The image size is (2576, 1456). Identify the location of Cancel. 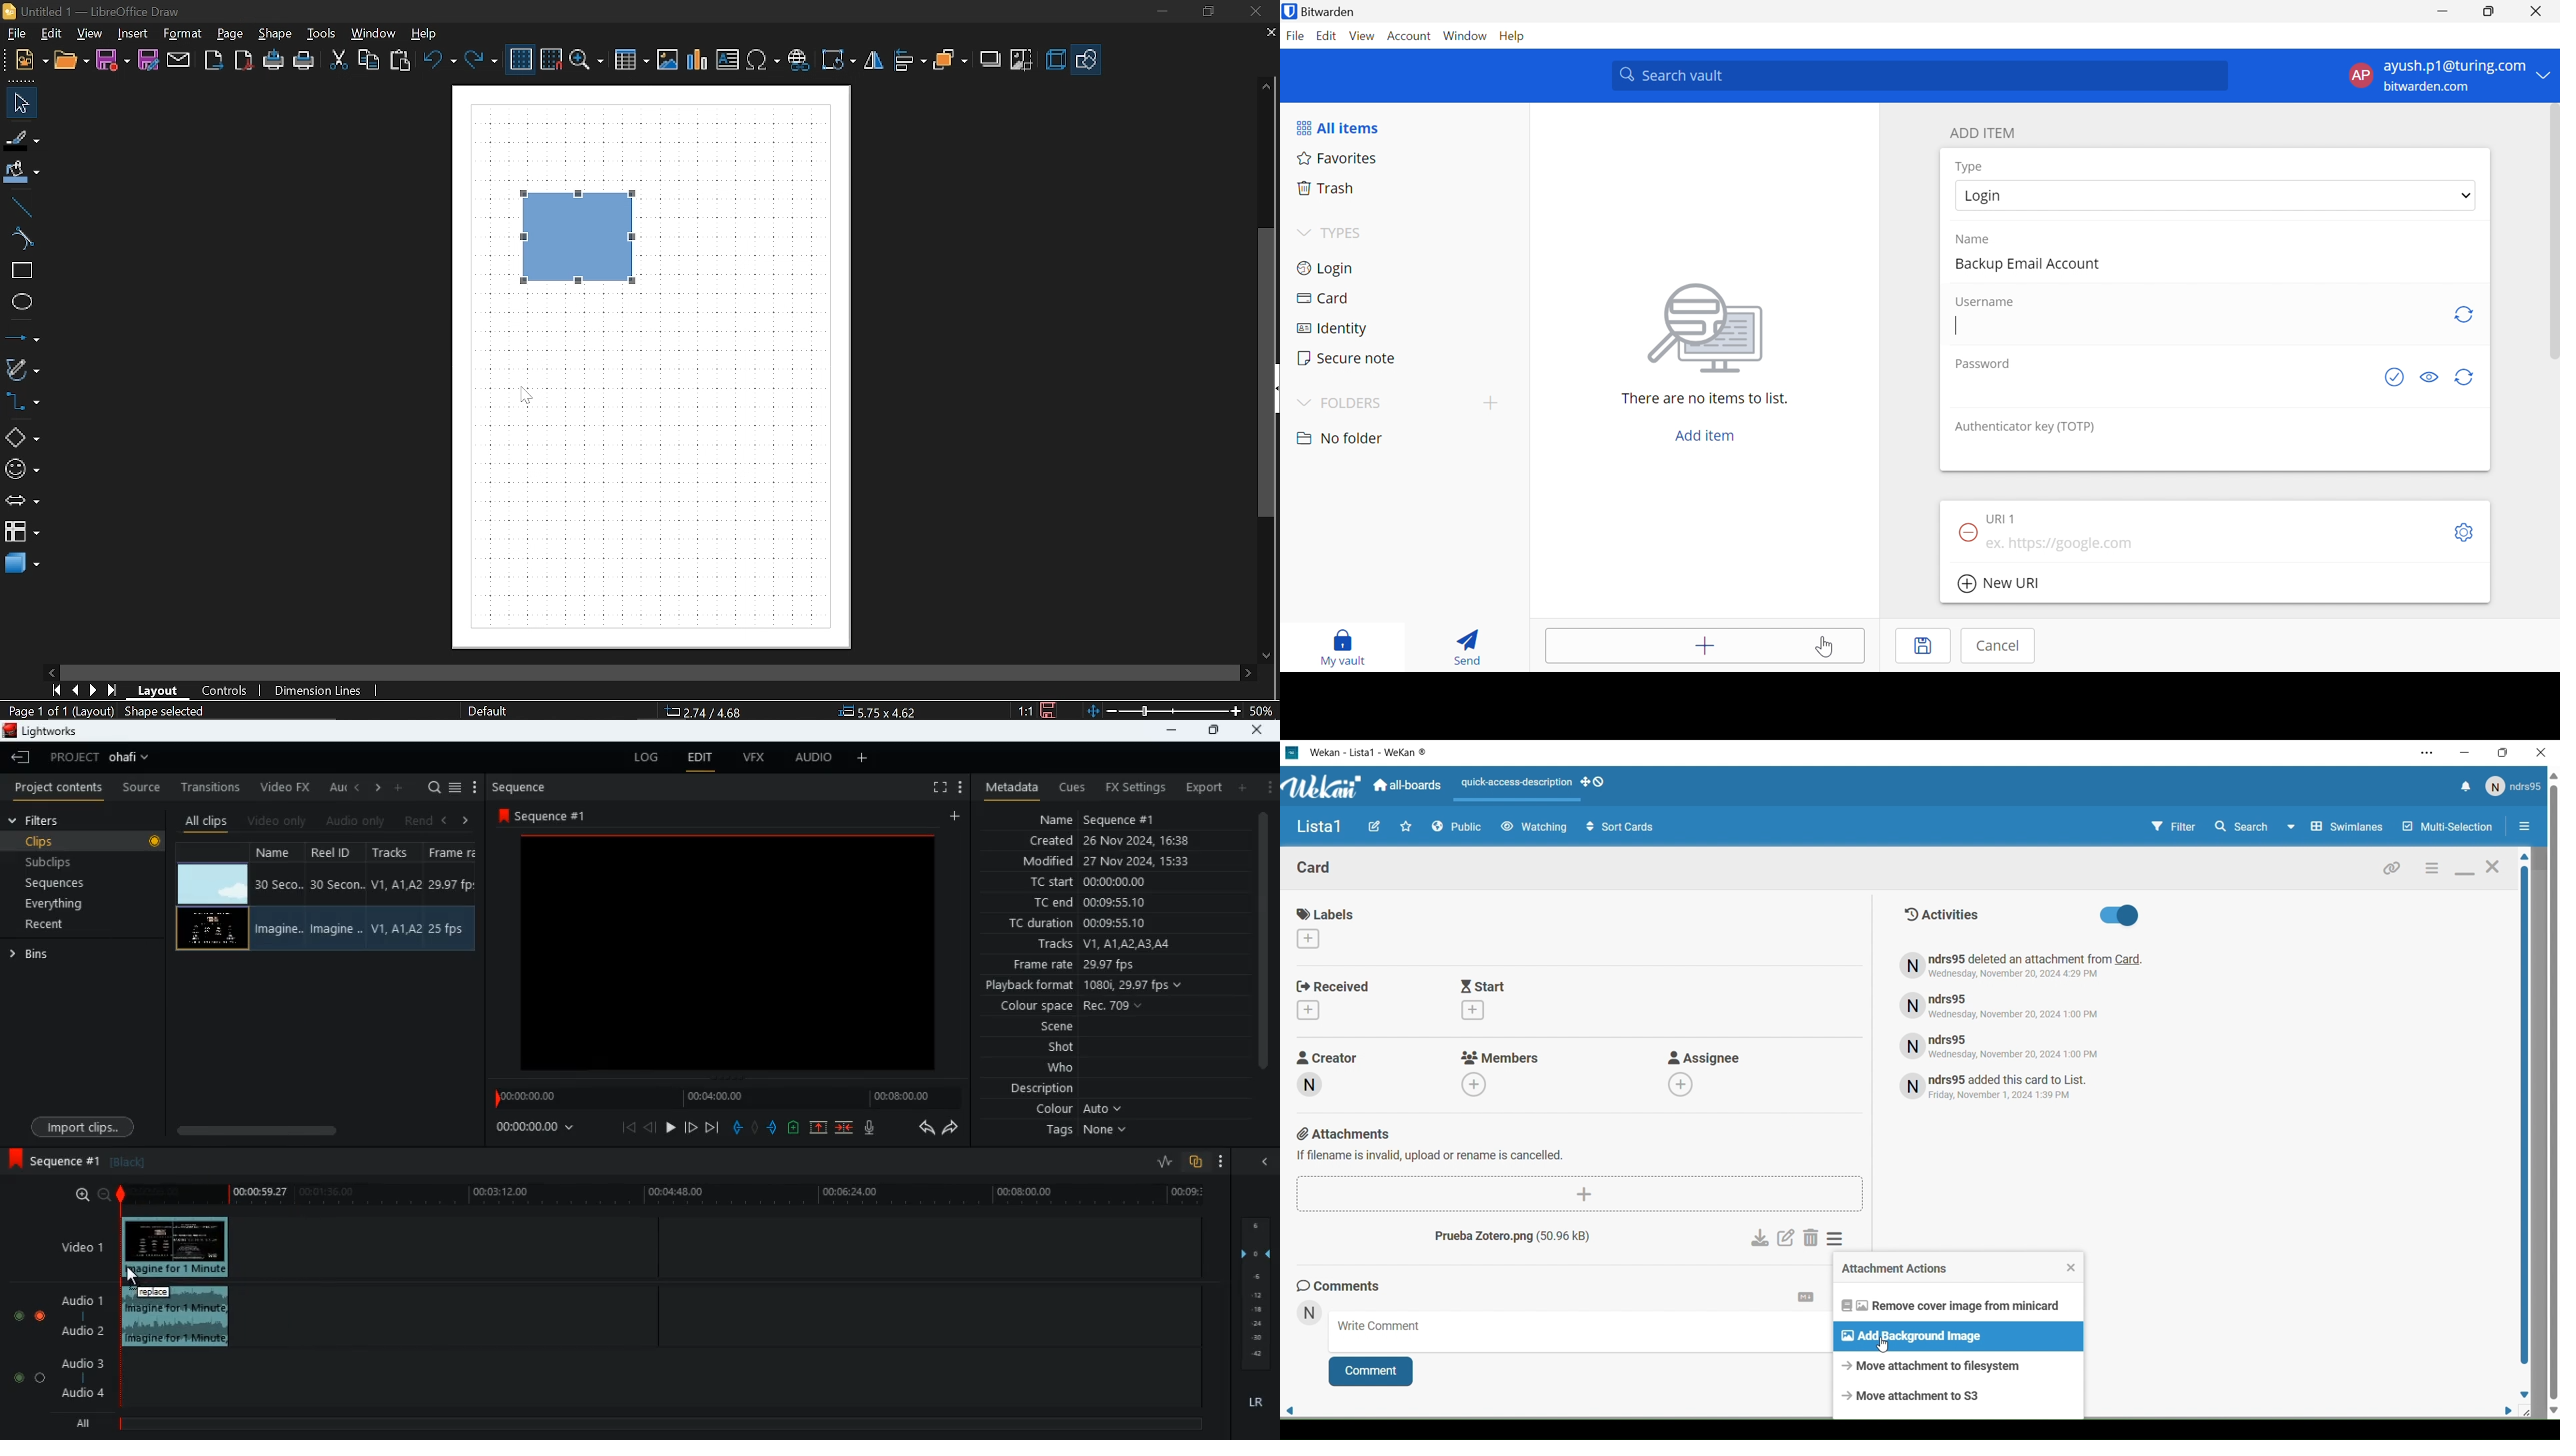
(1999, 646).